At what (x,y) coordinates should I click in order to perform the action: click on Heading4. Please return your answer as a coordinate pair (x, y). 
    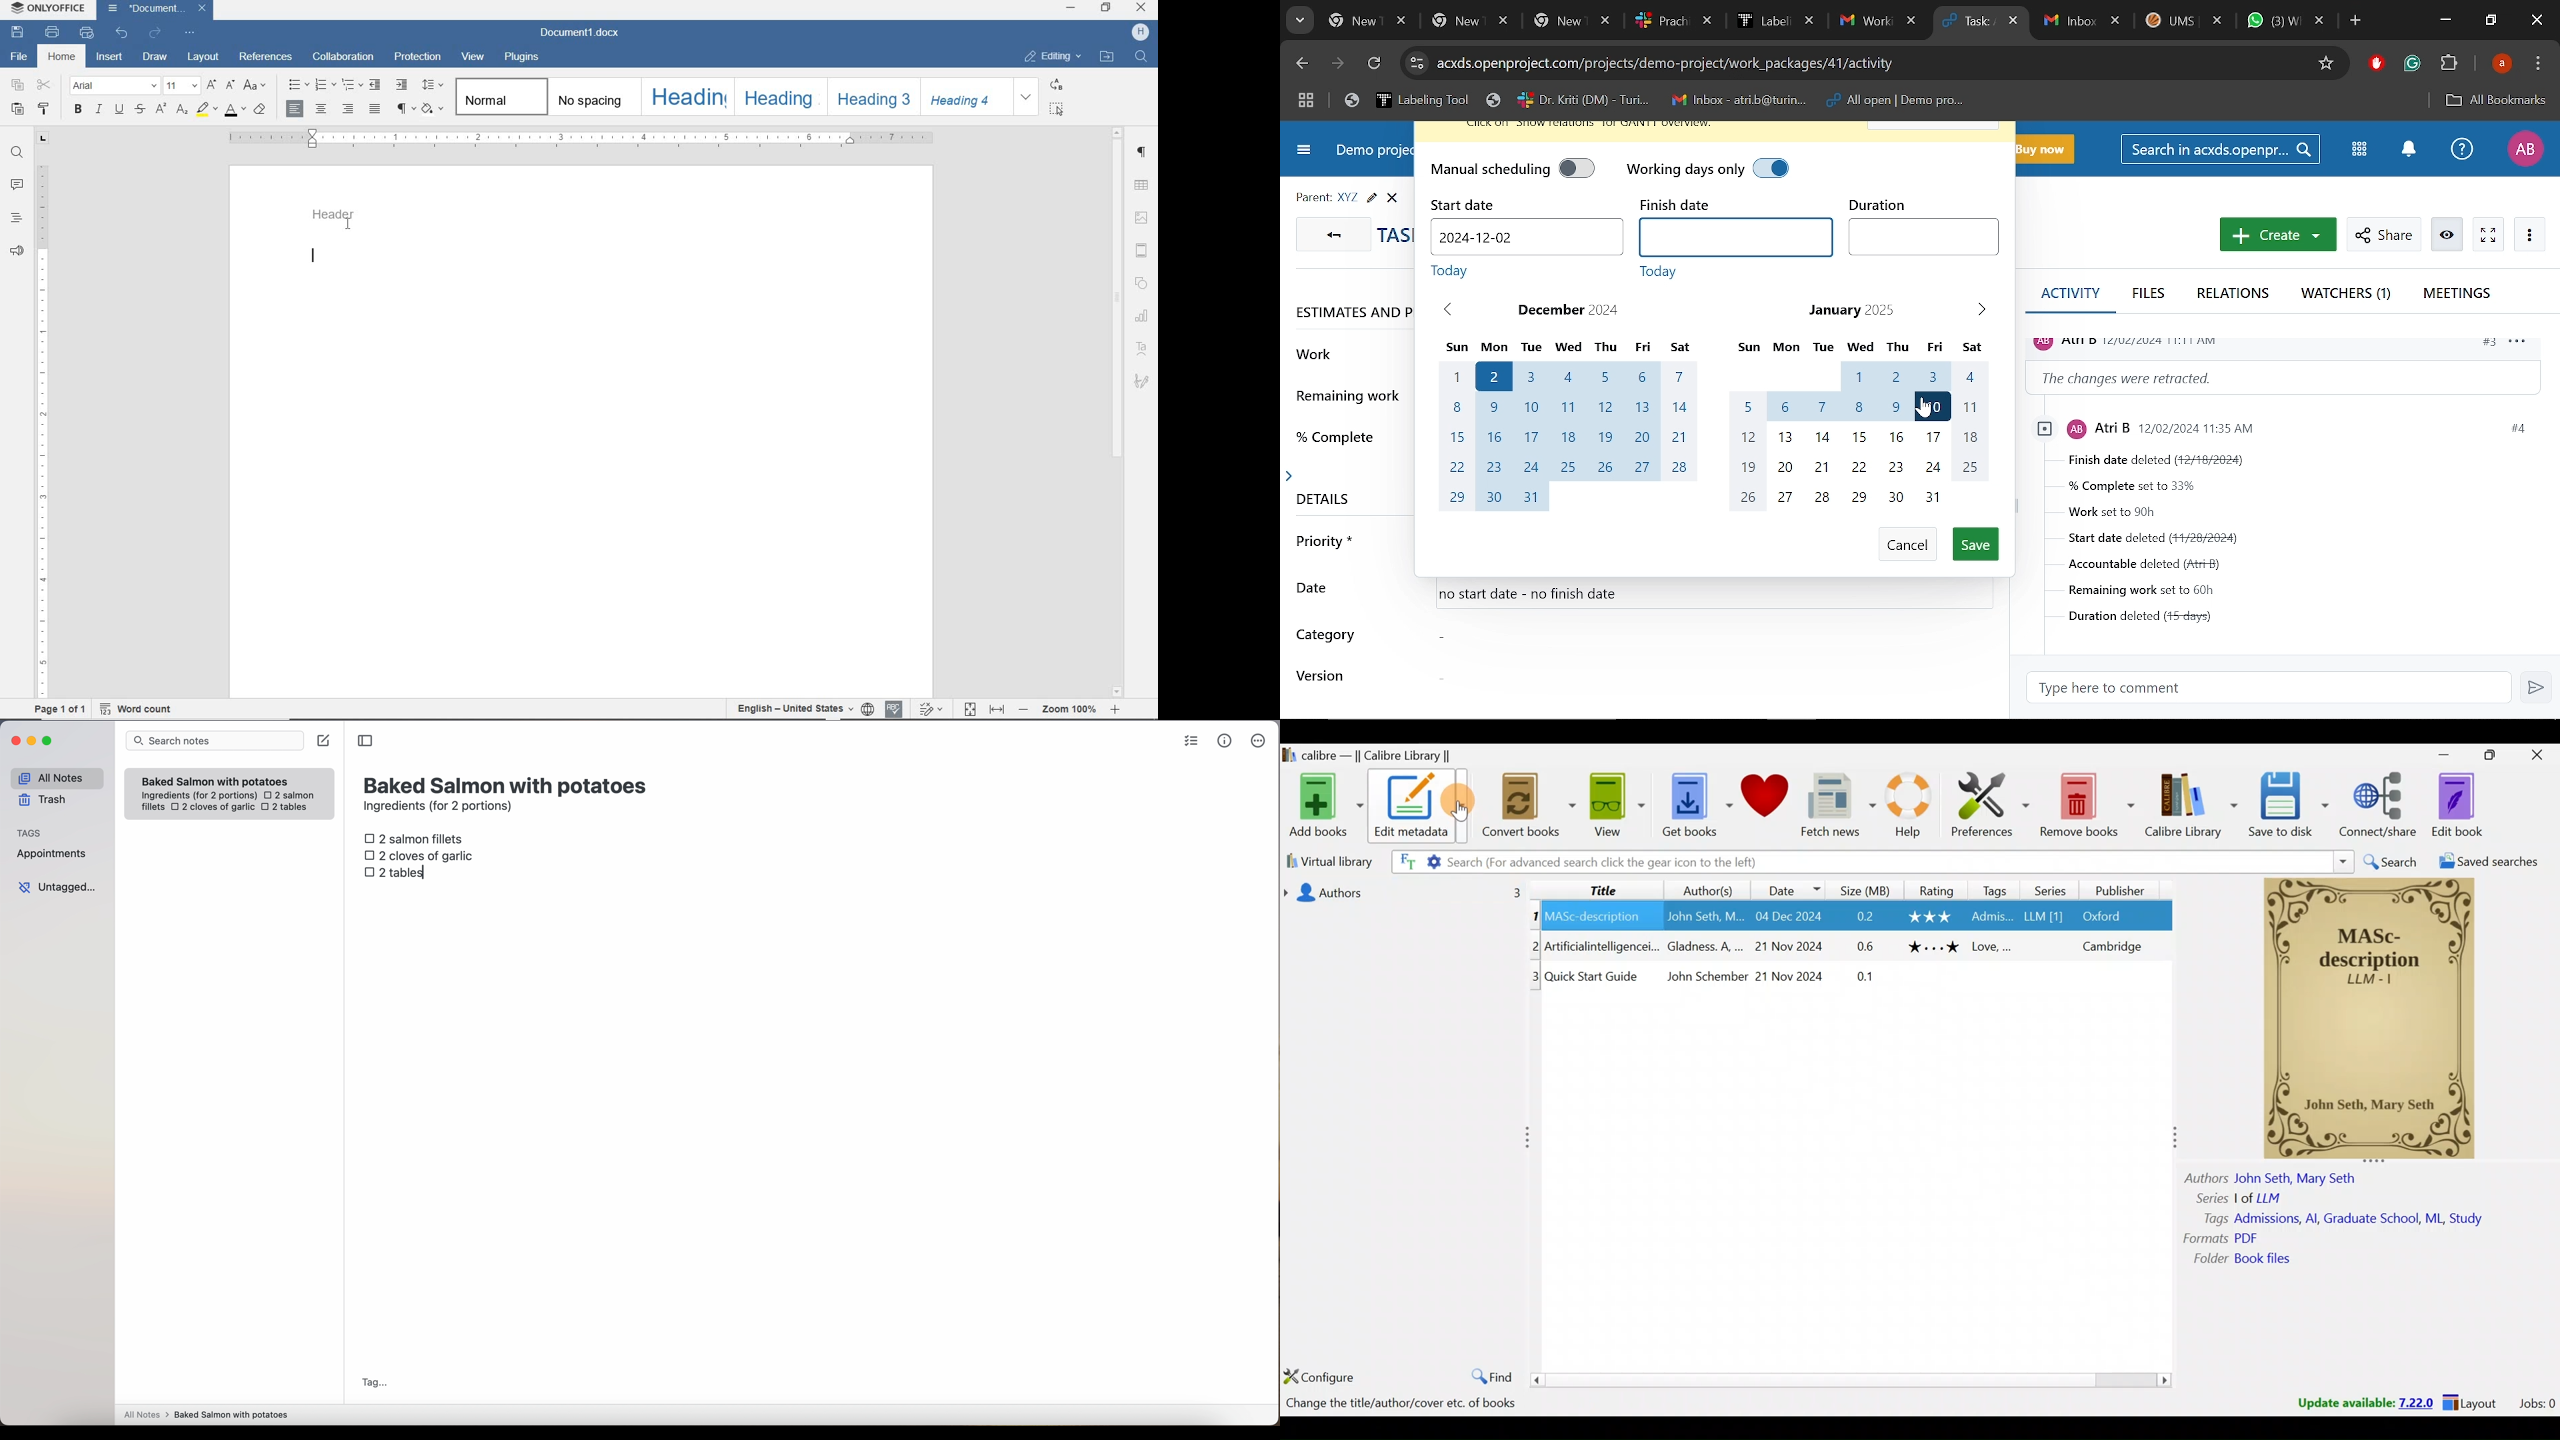
    Looking at the image, I should click on (966, 100).